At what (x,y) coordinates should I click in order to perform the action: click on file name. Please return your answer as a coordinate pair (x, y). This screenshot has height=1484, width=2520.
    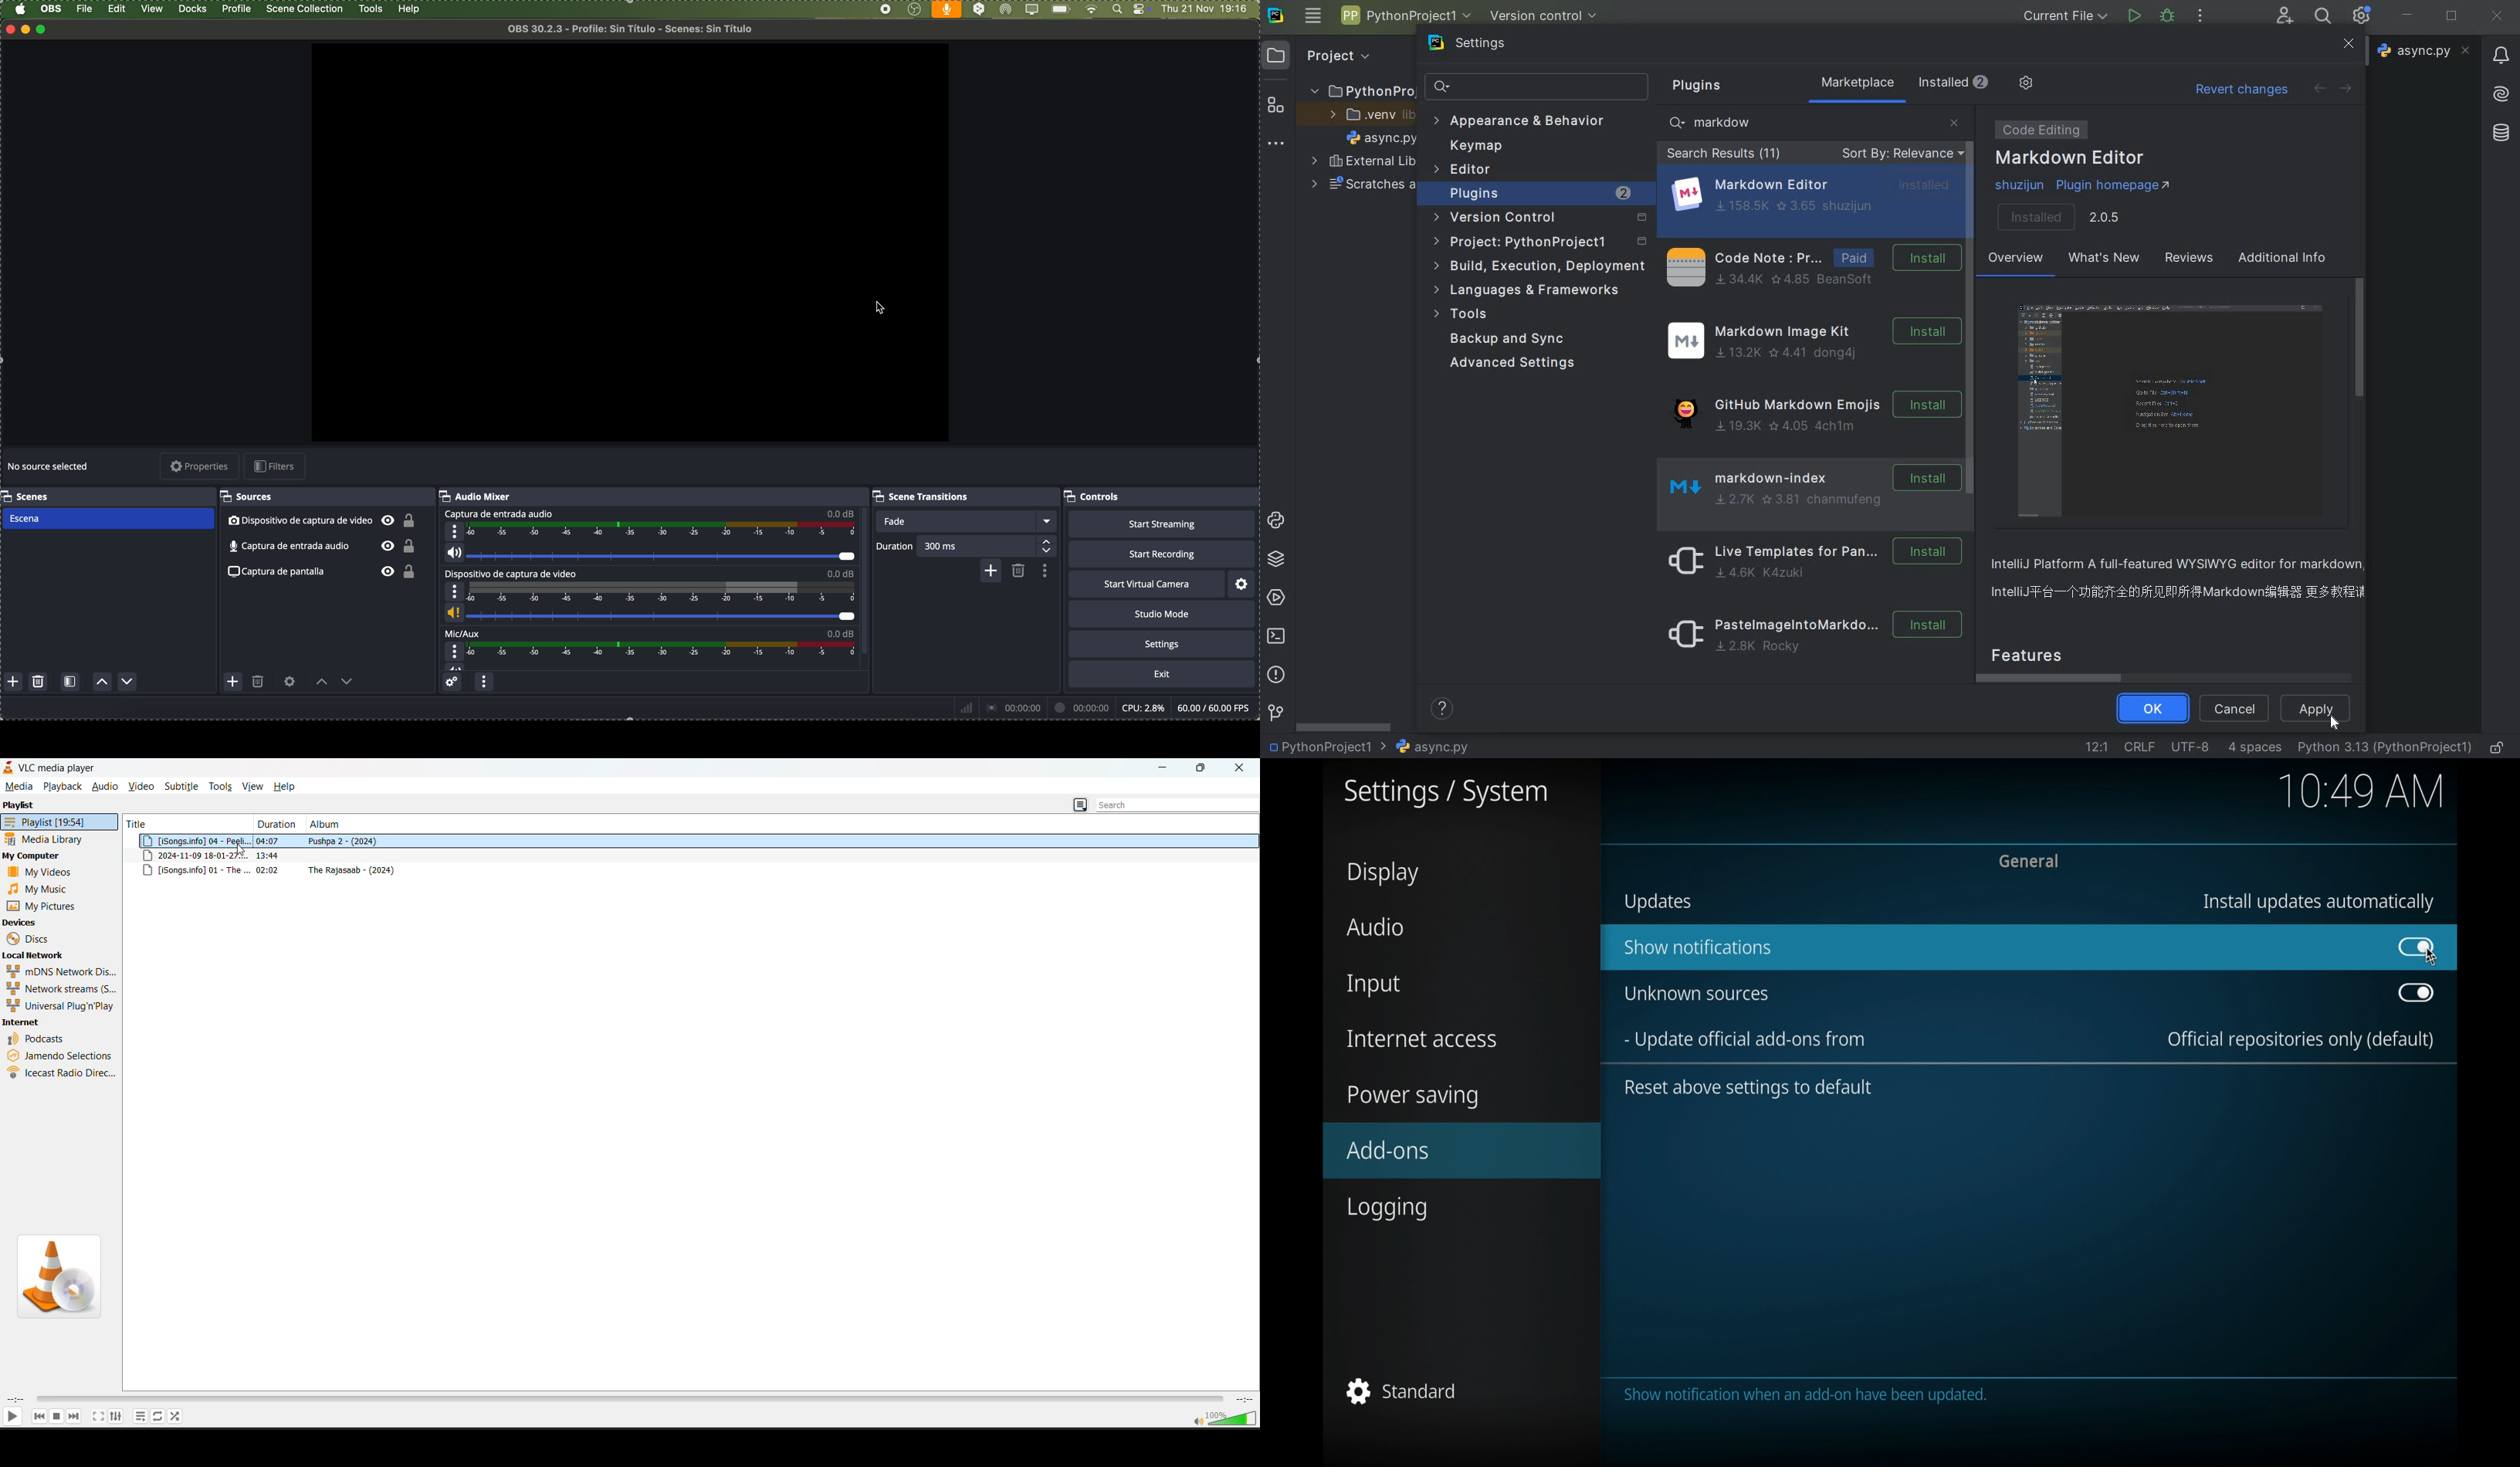
    Looking at the image, I should click on (634, 29).